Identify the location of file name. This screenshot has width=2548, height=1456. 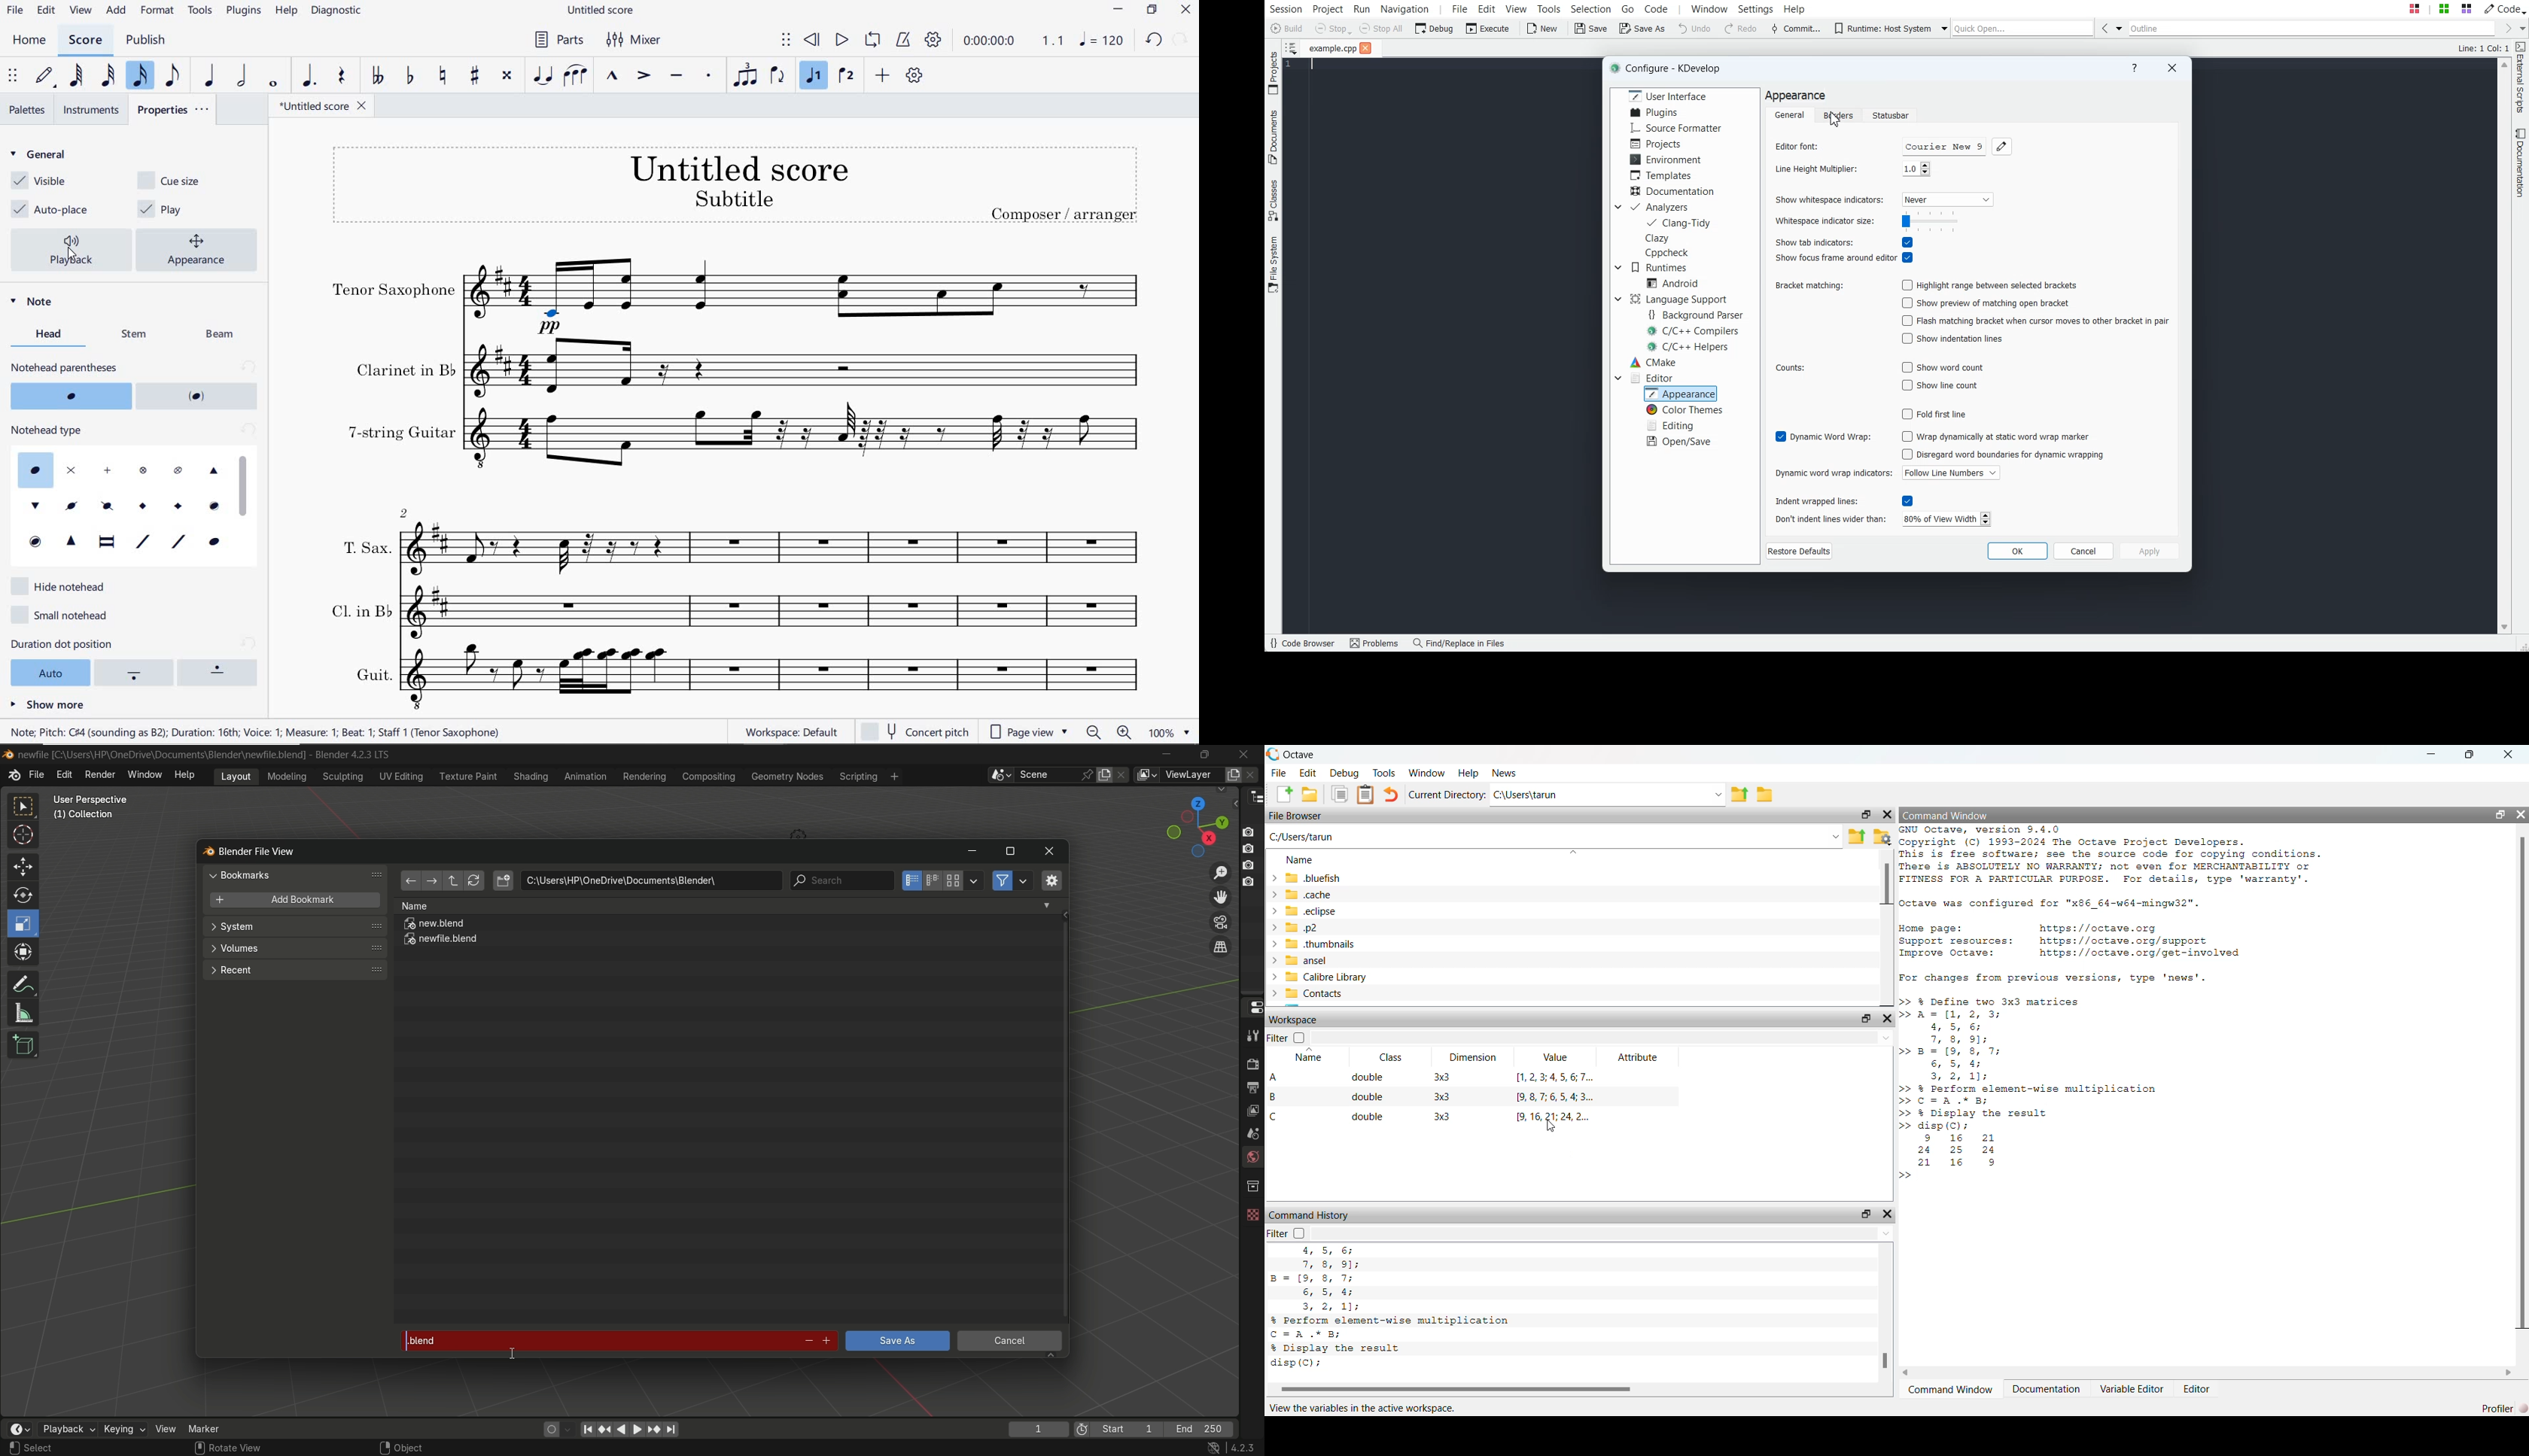
(324, 106).